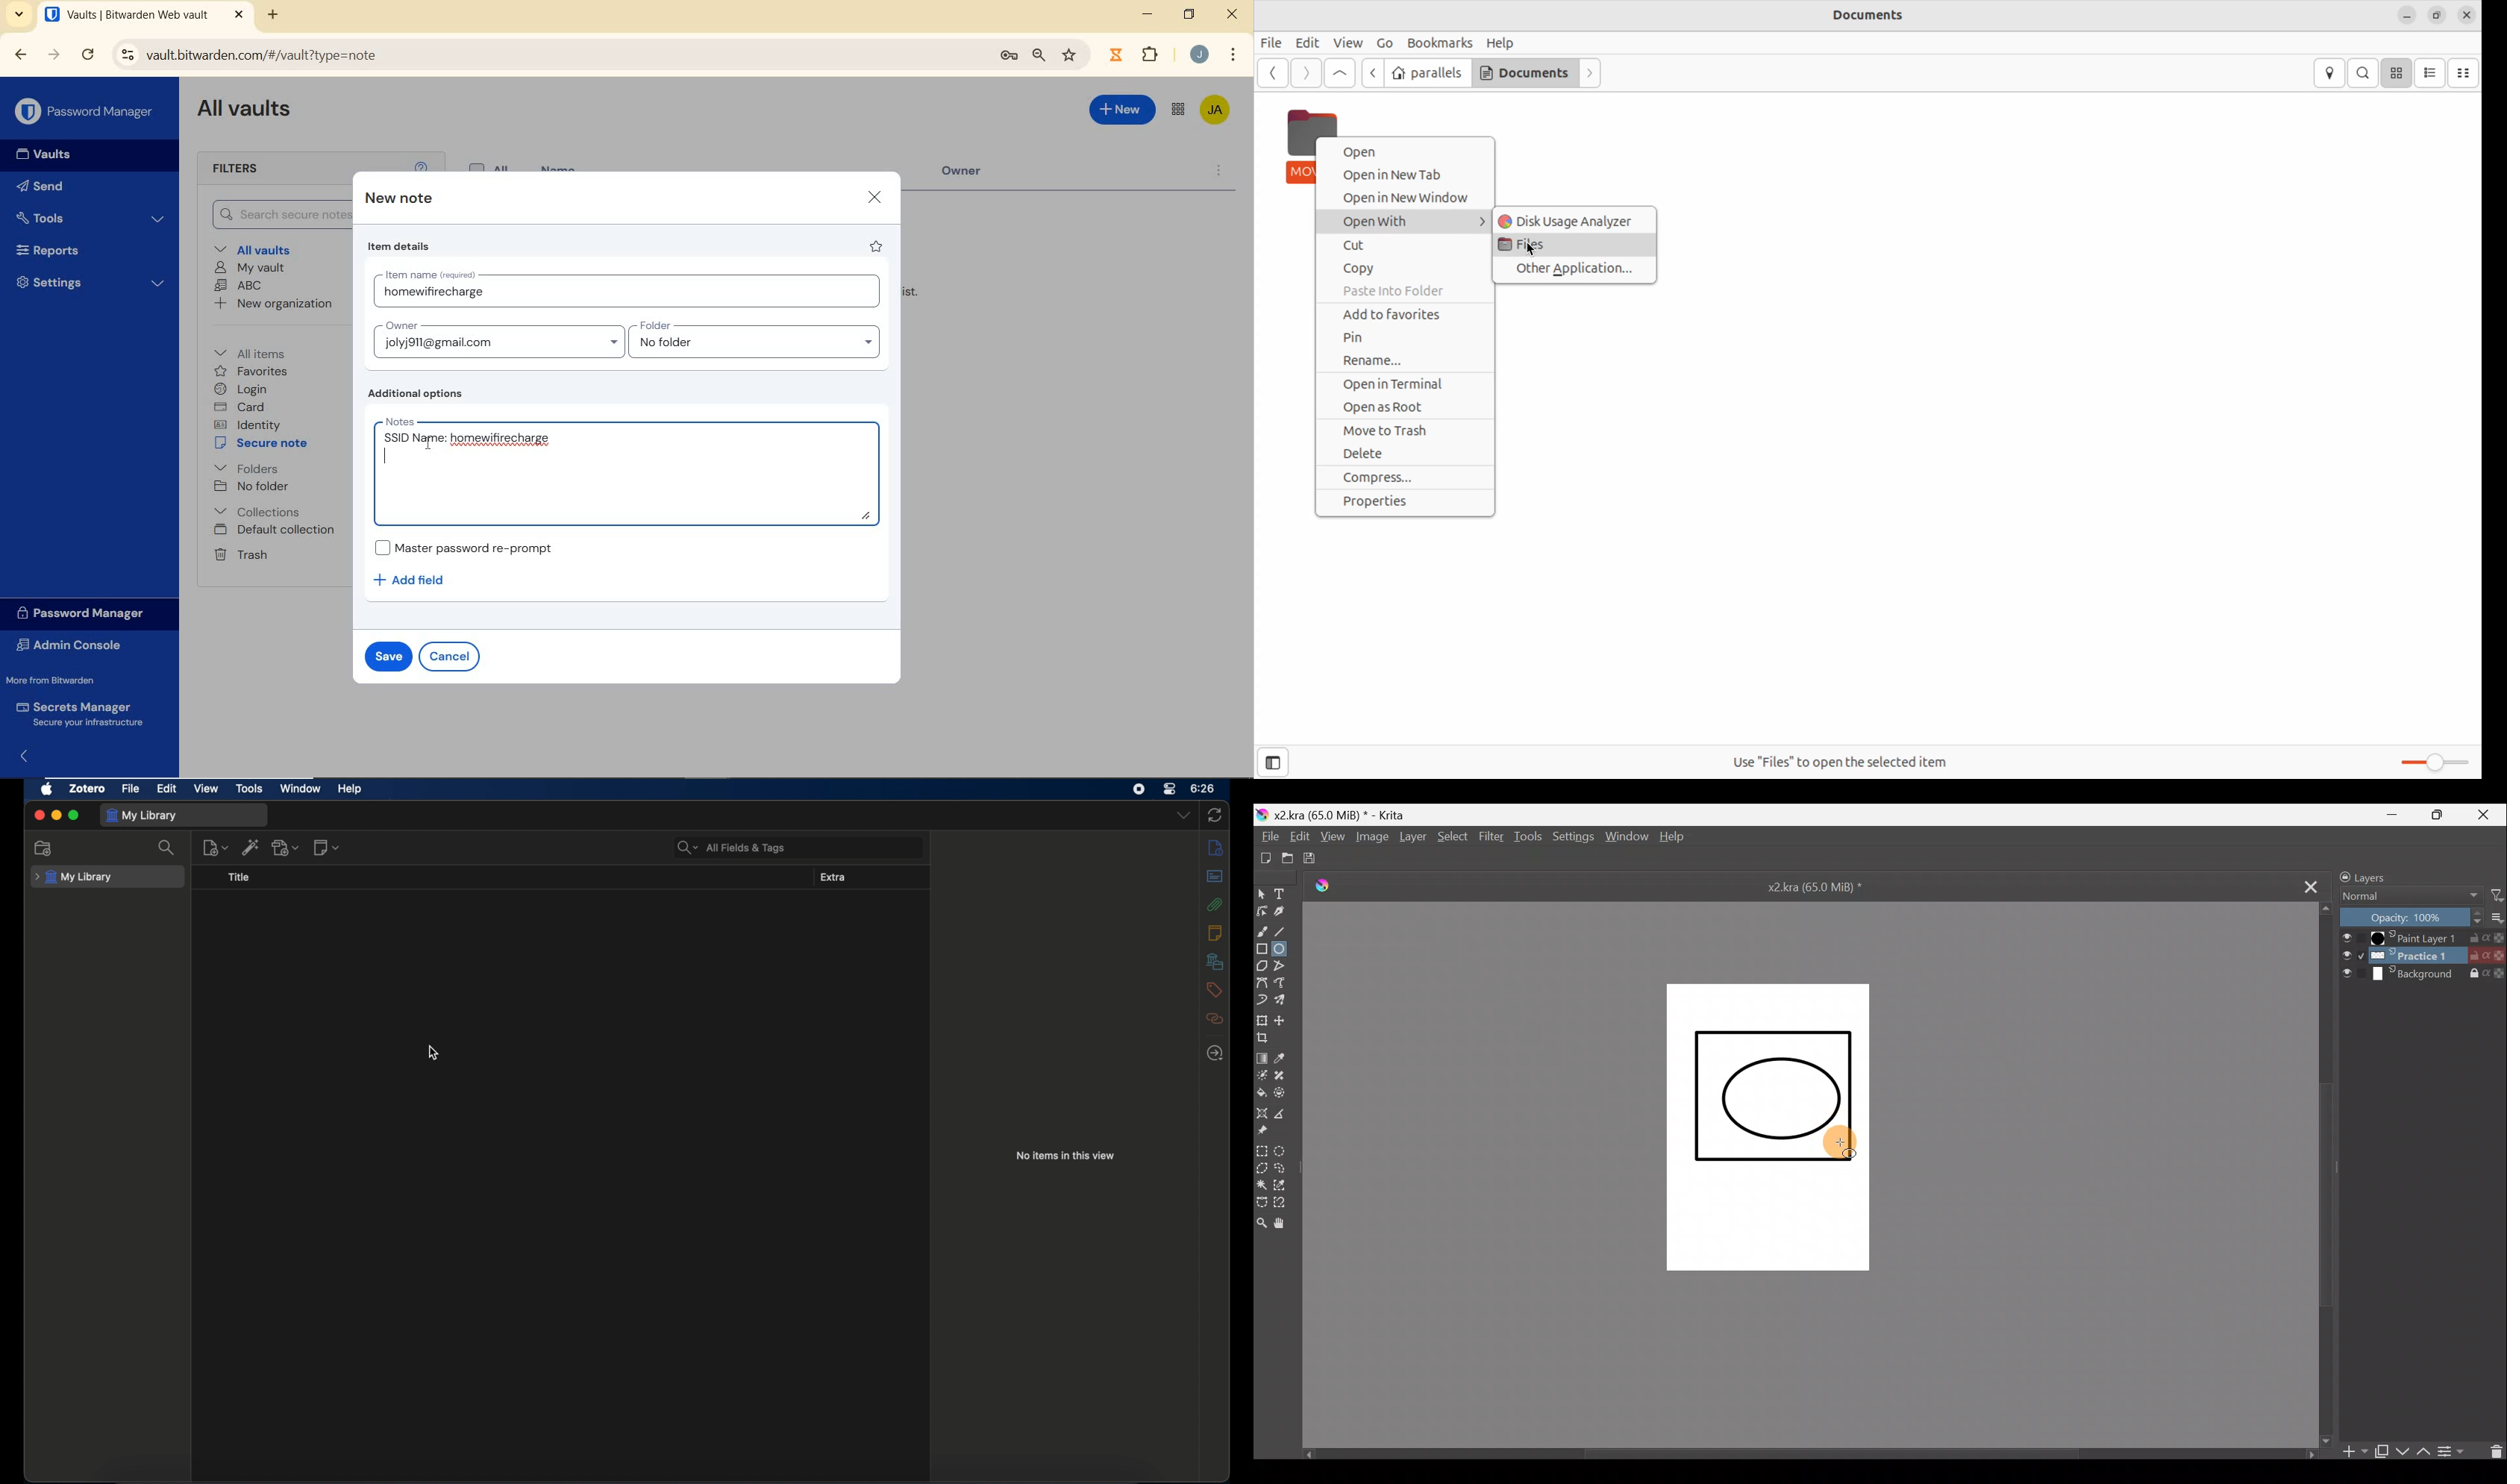 This screenshot has width=2520, height=1484. What do you see at coordinates (1283, 1185) in the screenshot?
I see `Similar colour selection tool` at bounding box center [1283, 1185].